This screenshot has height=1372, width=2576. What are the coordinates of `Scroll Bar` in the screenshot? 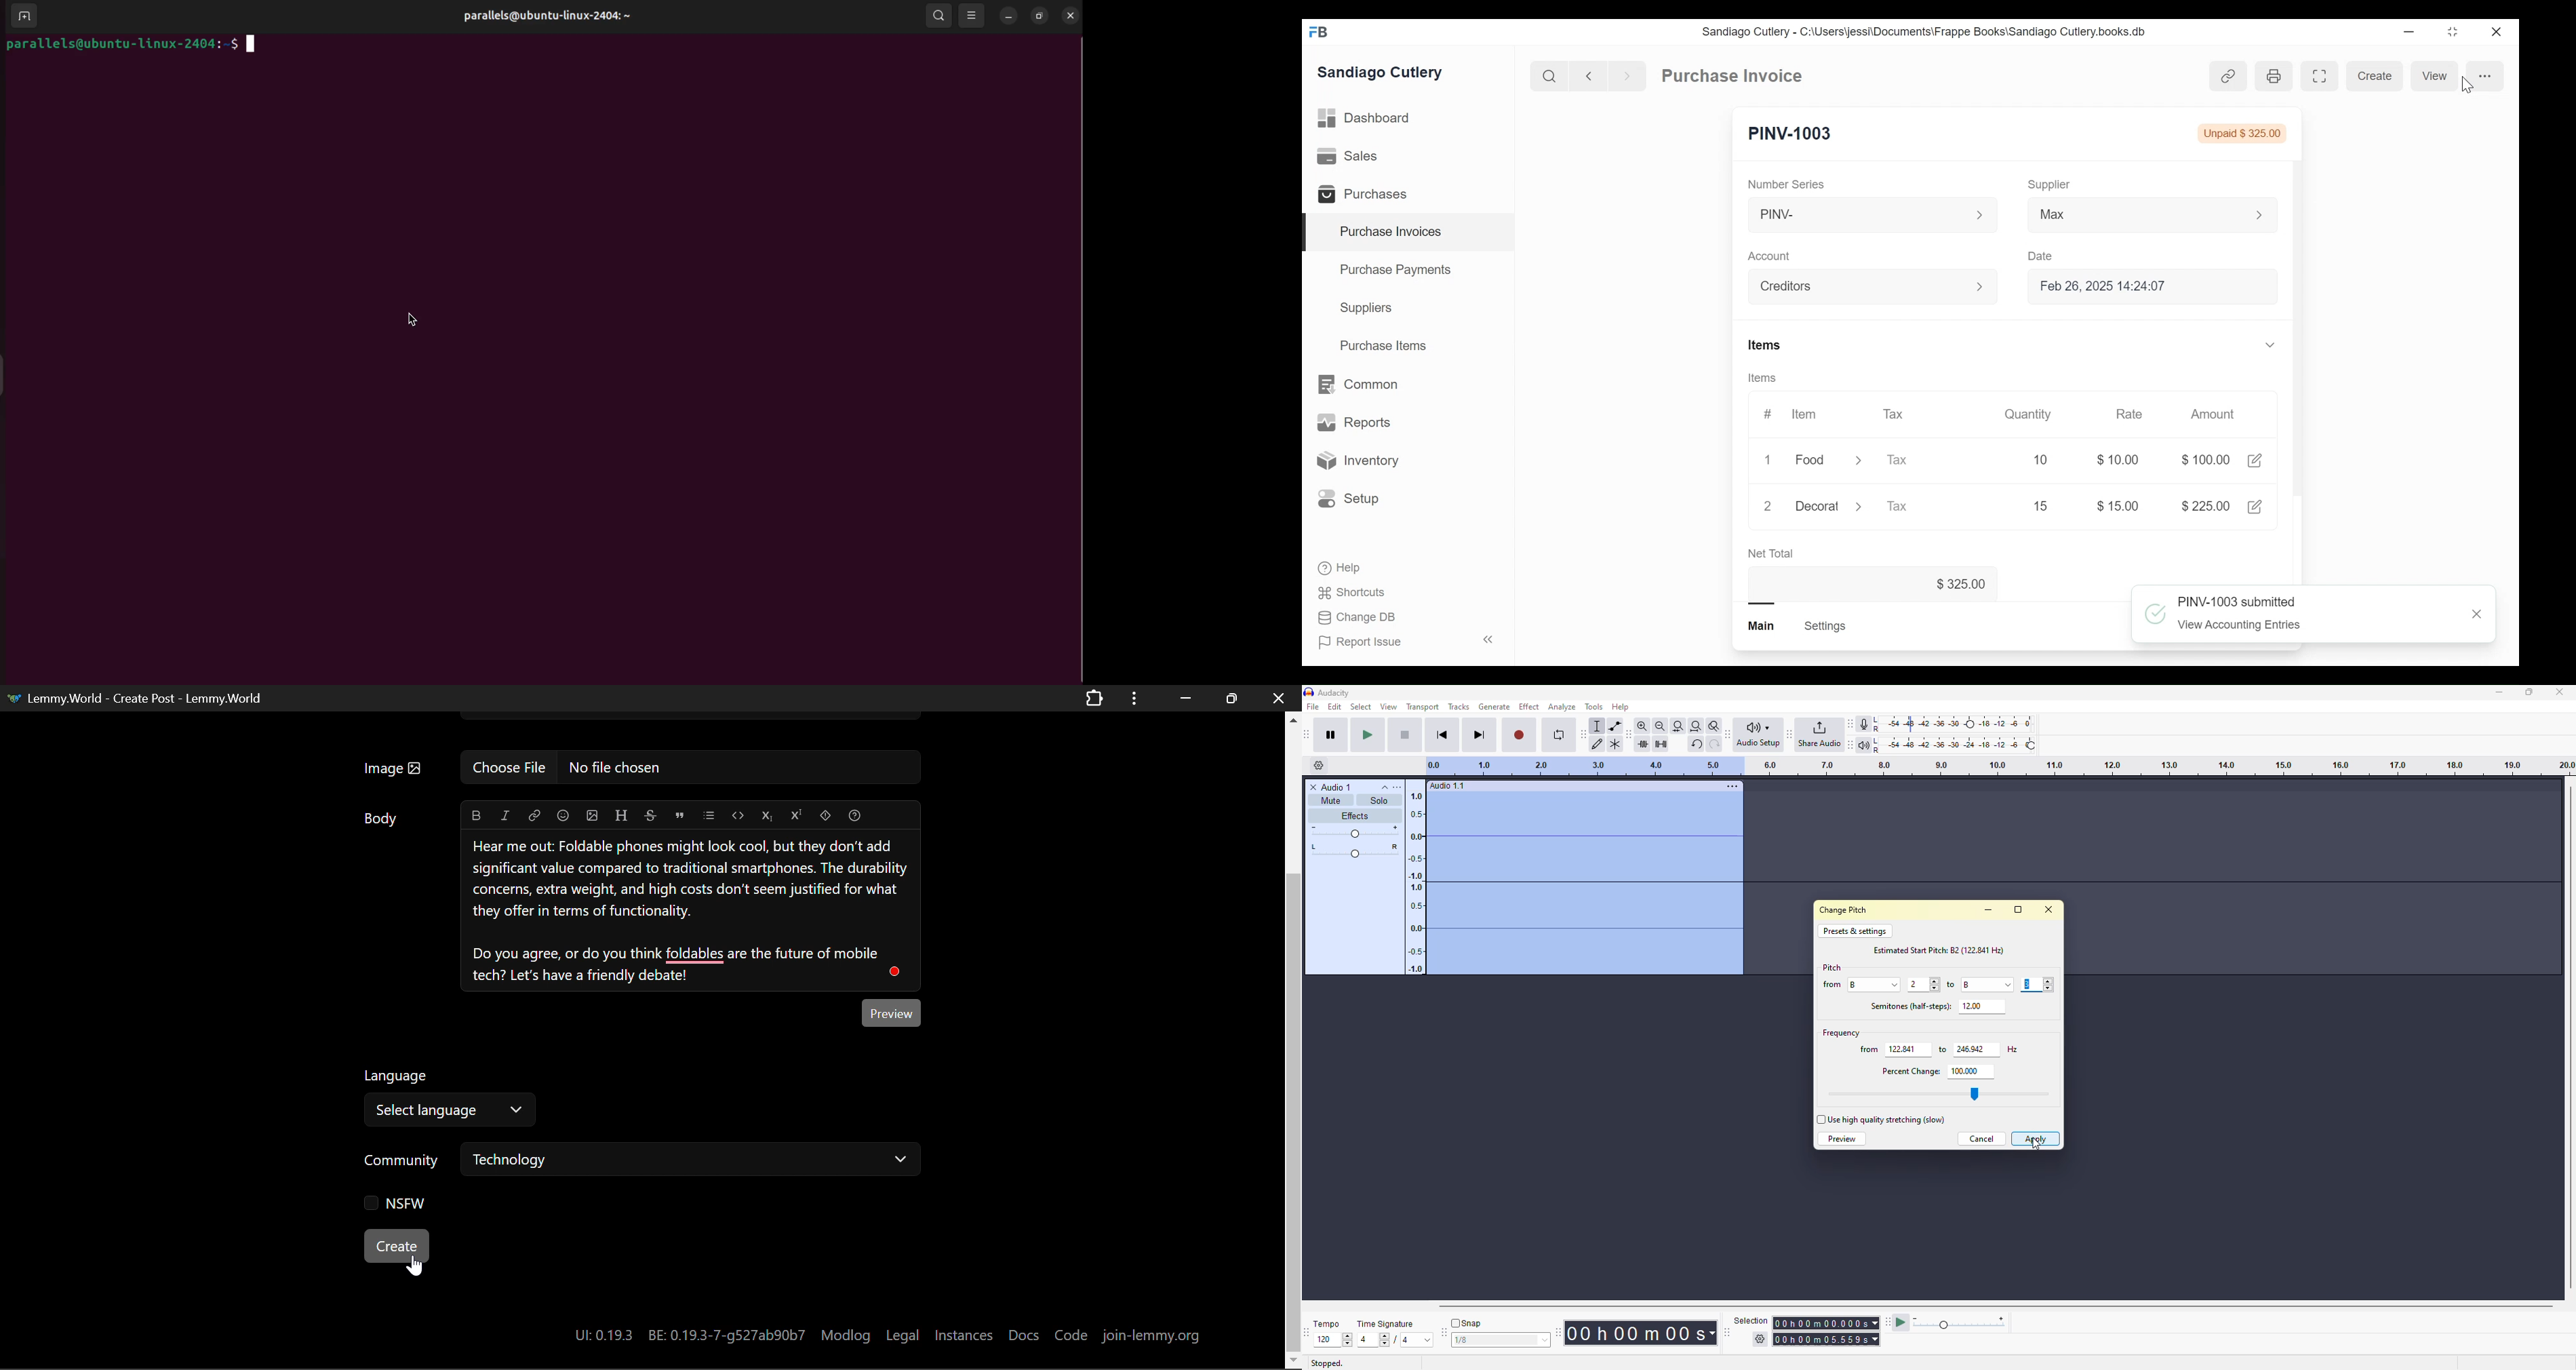 It's located at (1294, 1037).